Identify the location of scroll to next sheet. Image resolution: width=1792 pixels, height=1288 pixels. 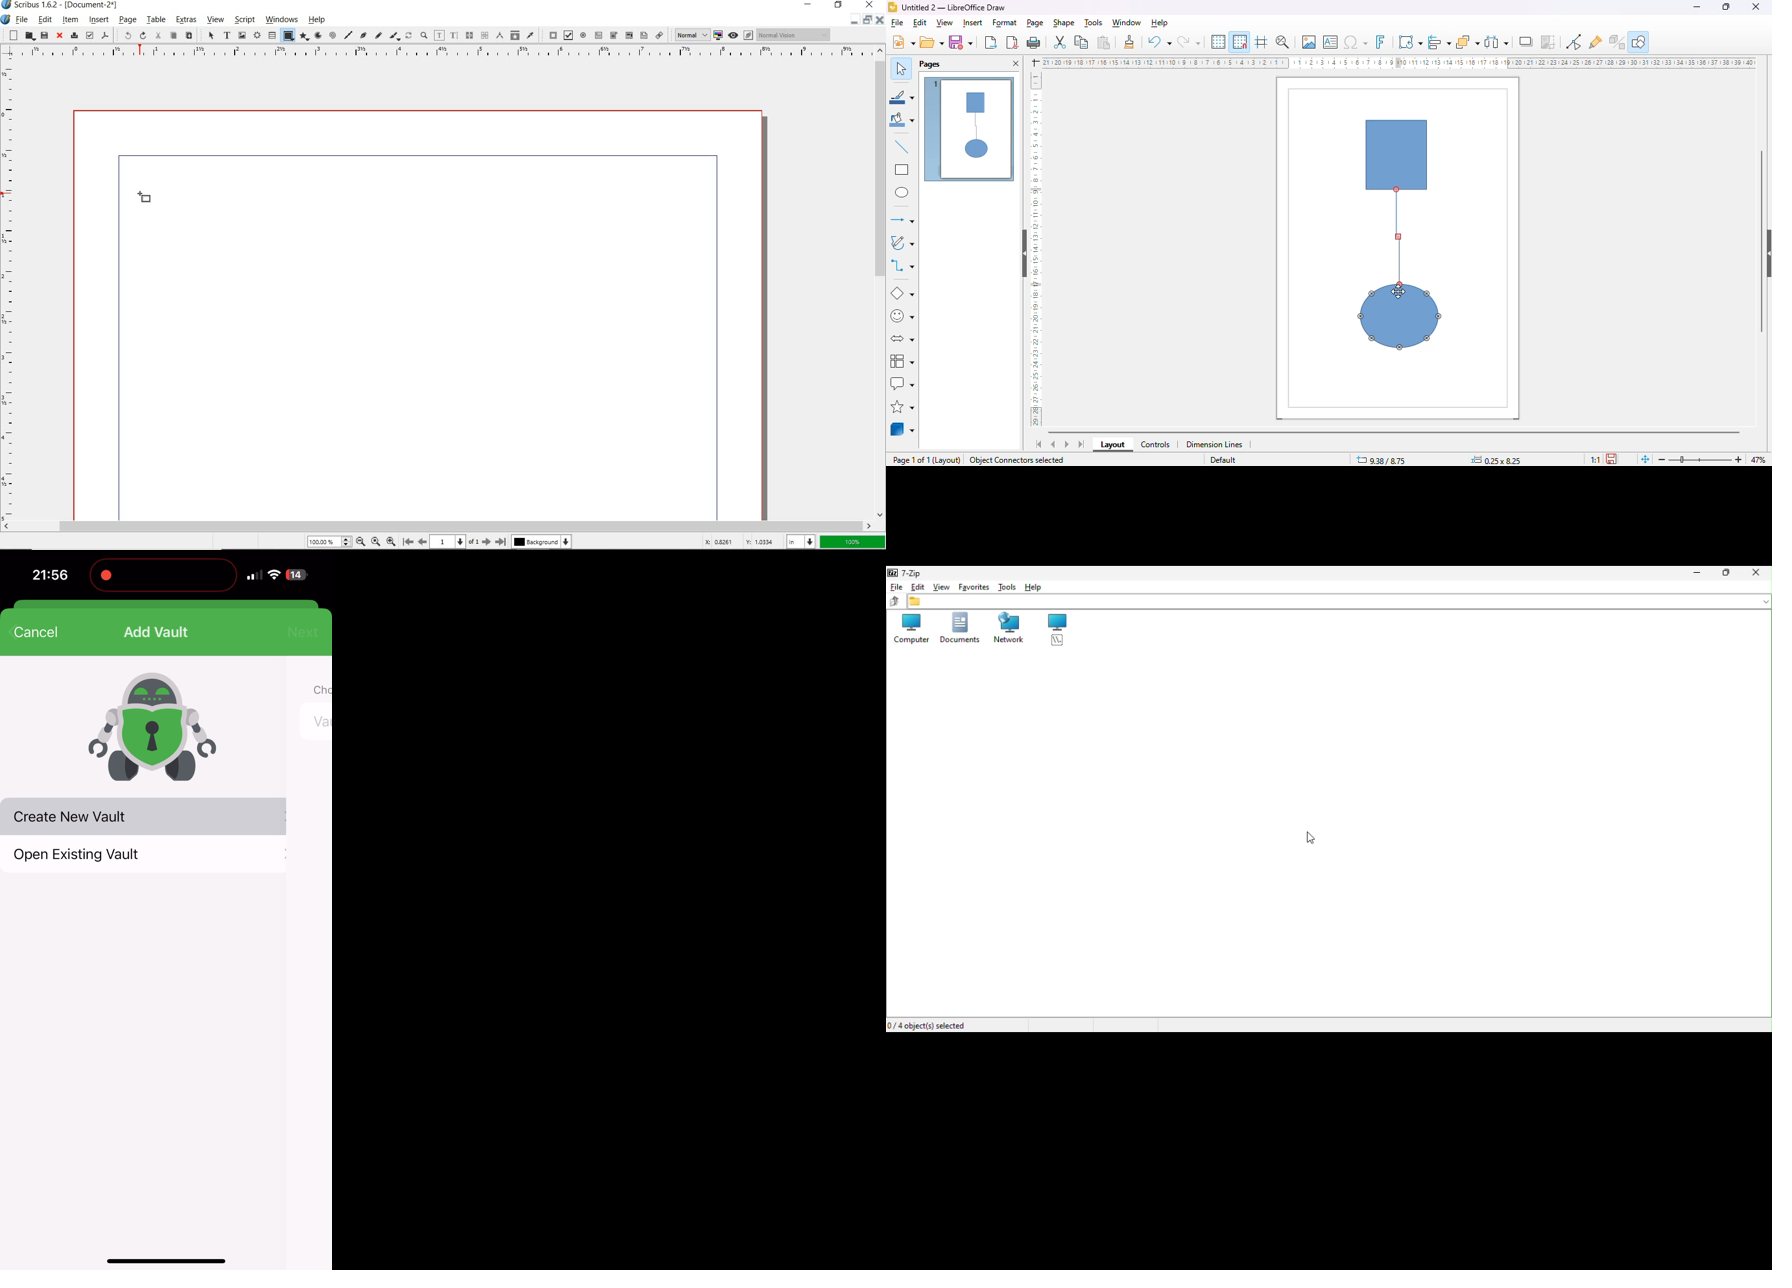
(1067, 445).